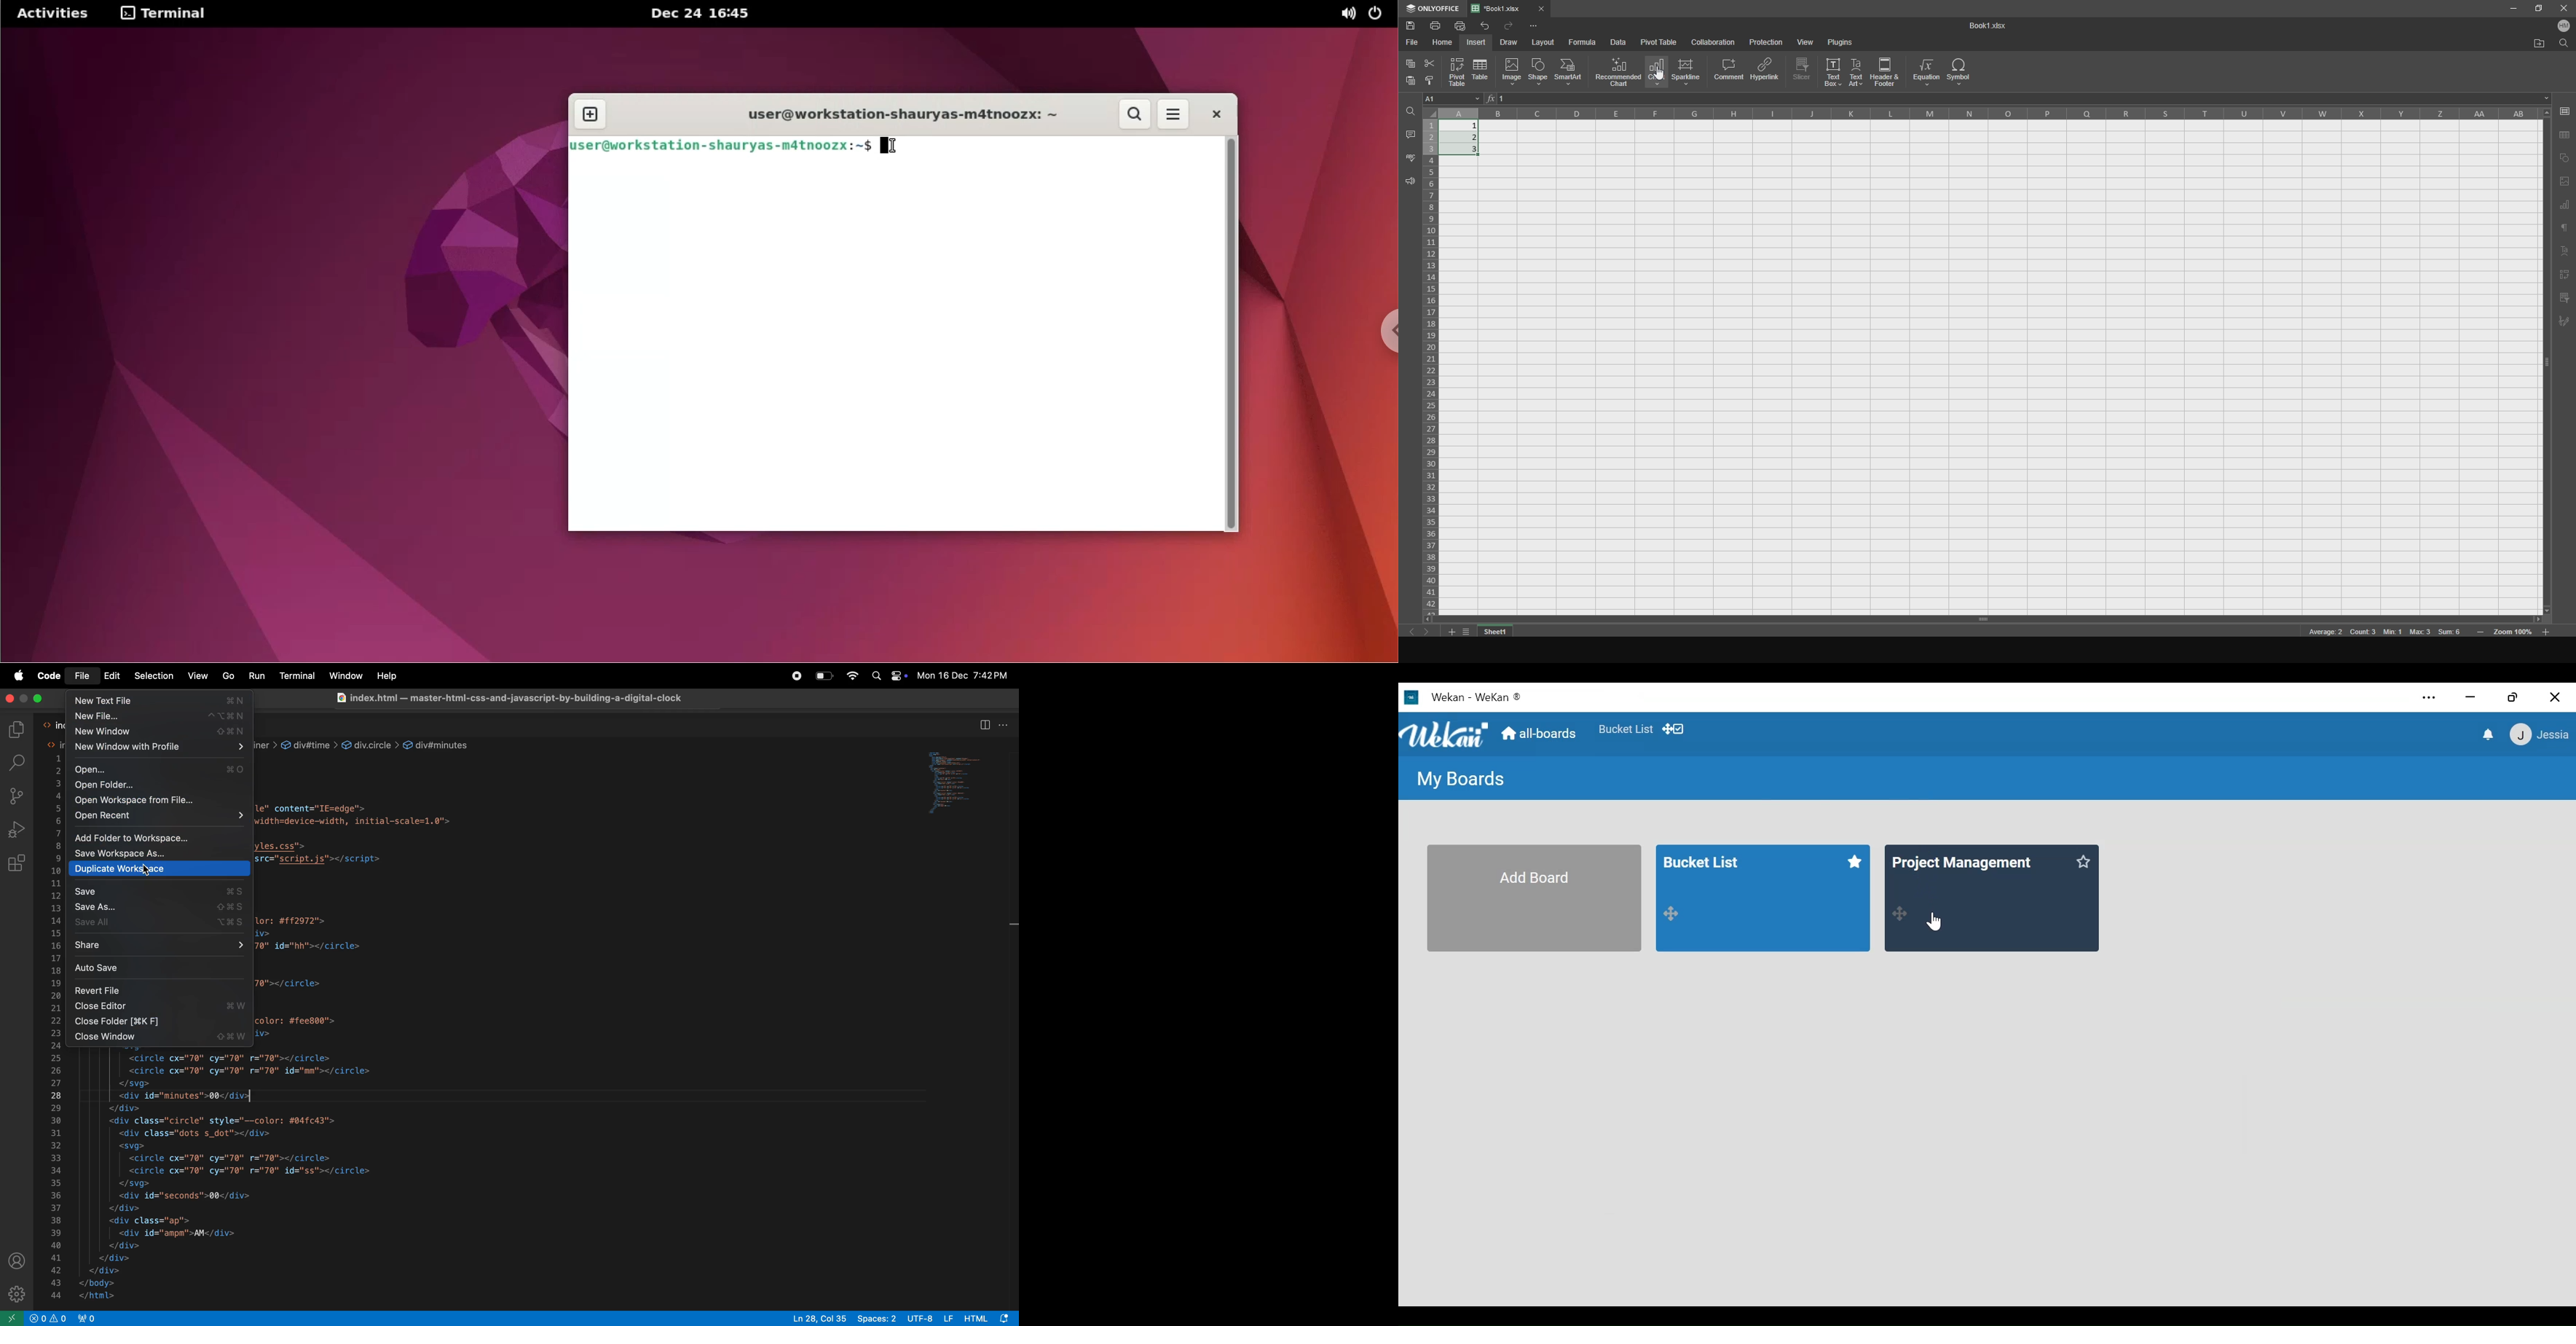 This screenshot has width=2576, height=1344. What do you see at coordinates (1660, 42) in the screenshot?
I see `pivot table` at bounding box center [1660, 42].